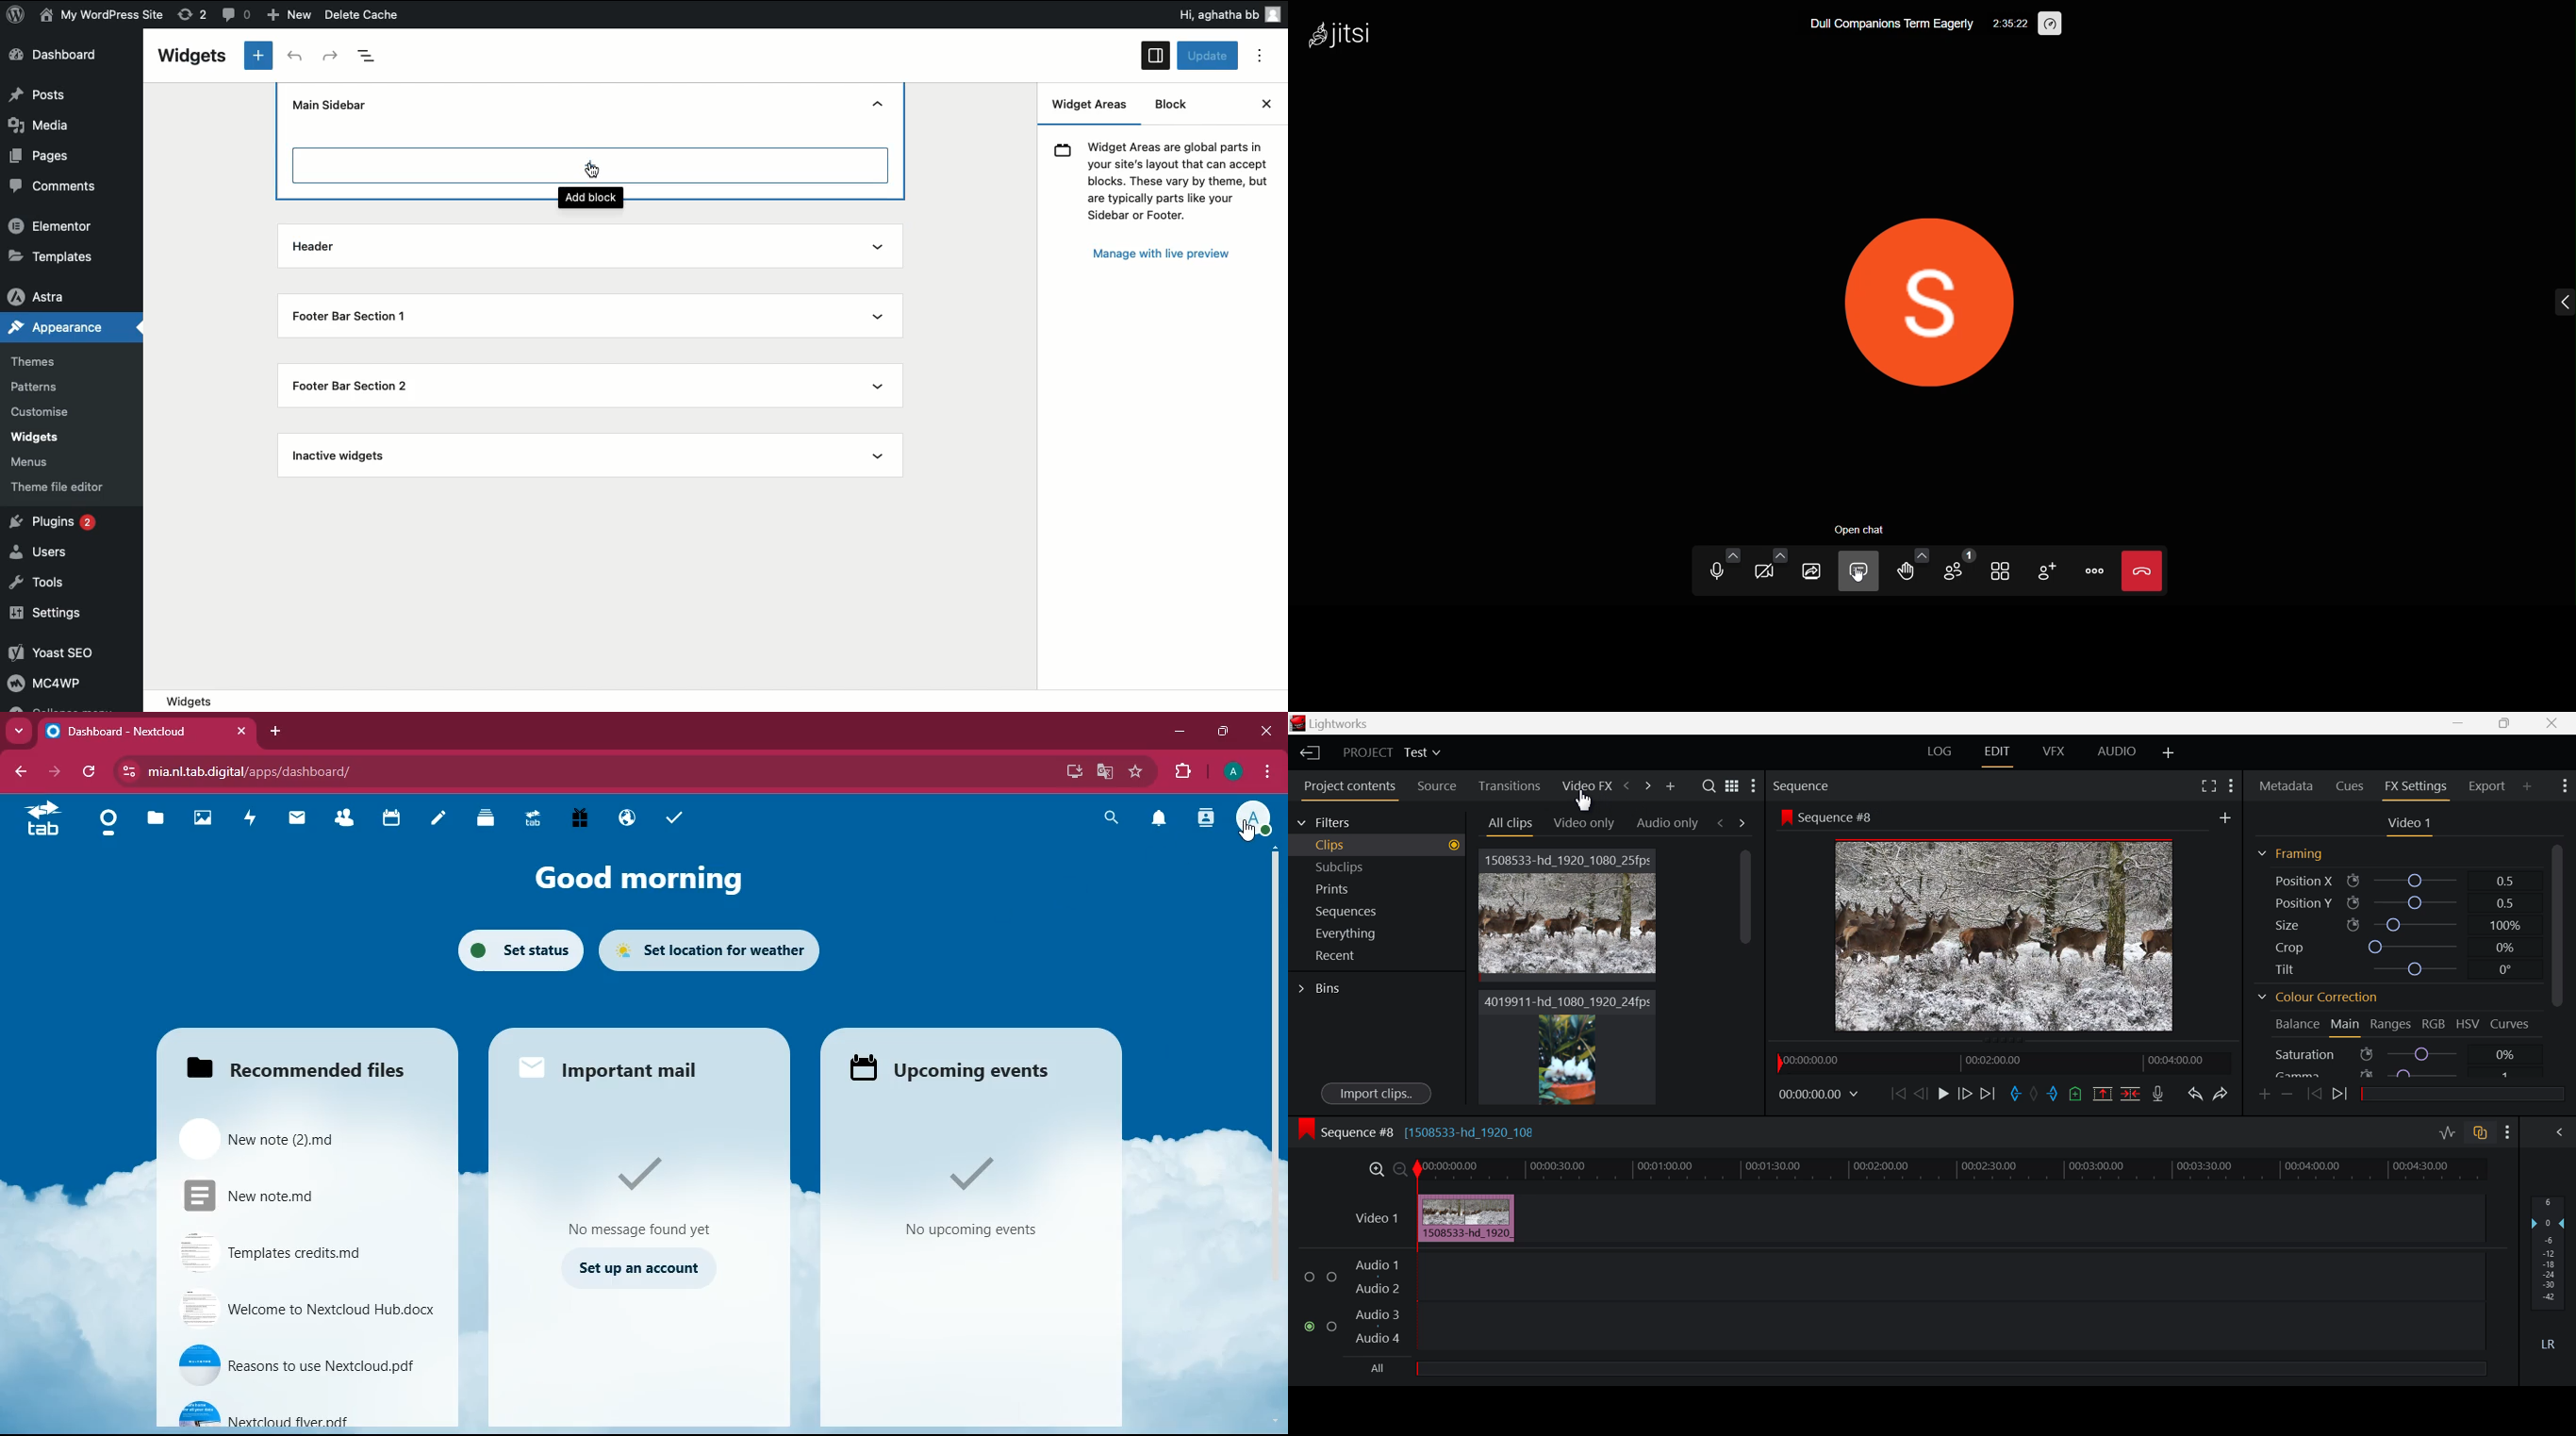 The height and width of the screenshot is (1456, 2576). What do you see at coordinates (2398, 1055) in the screenshot?
I see `Saturation` at bounding box center [2398, 1055].